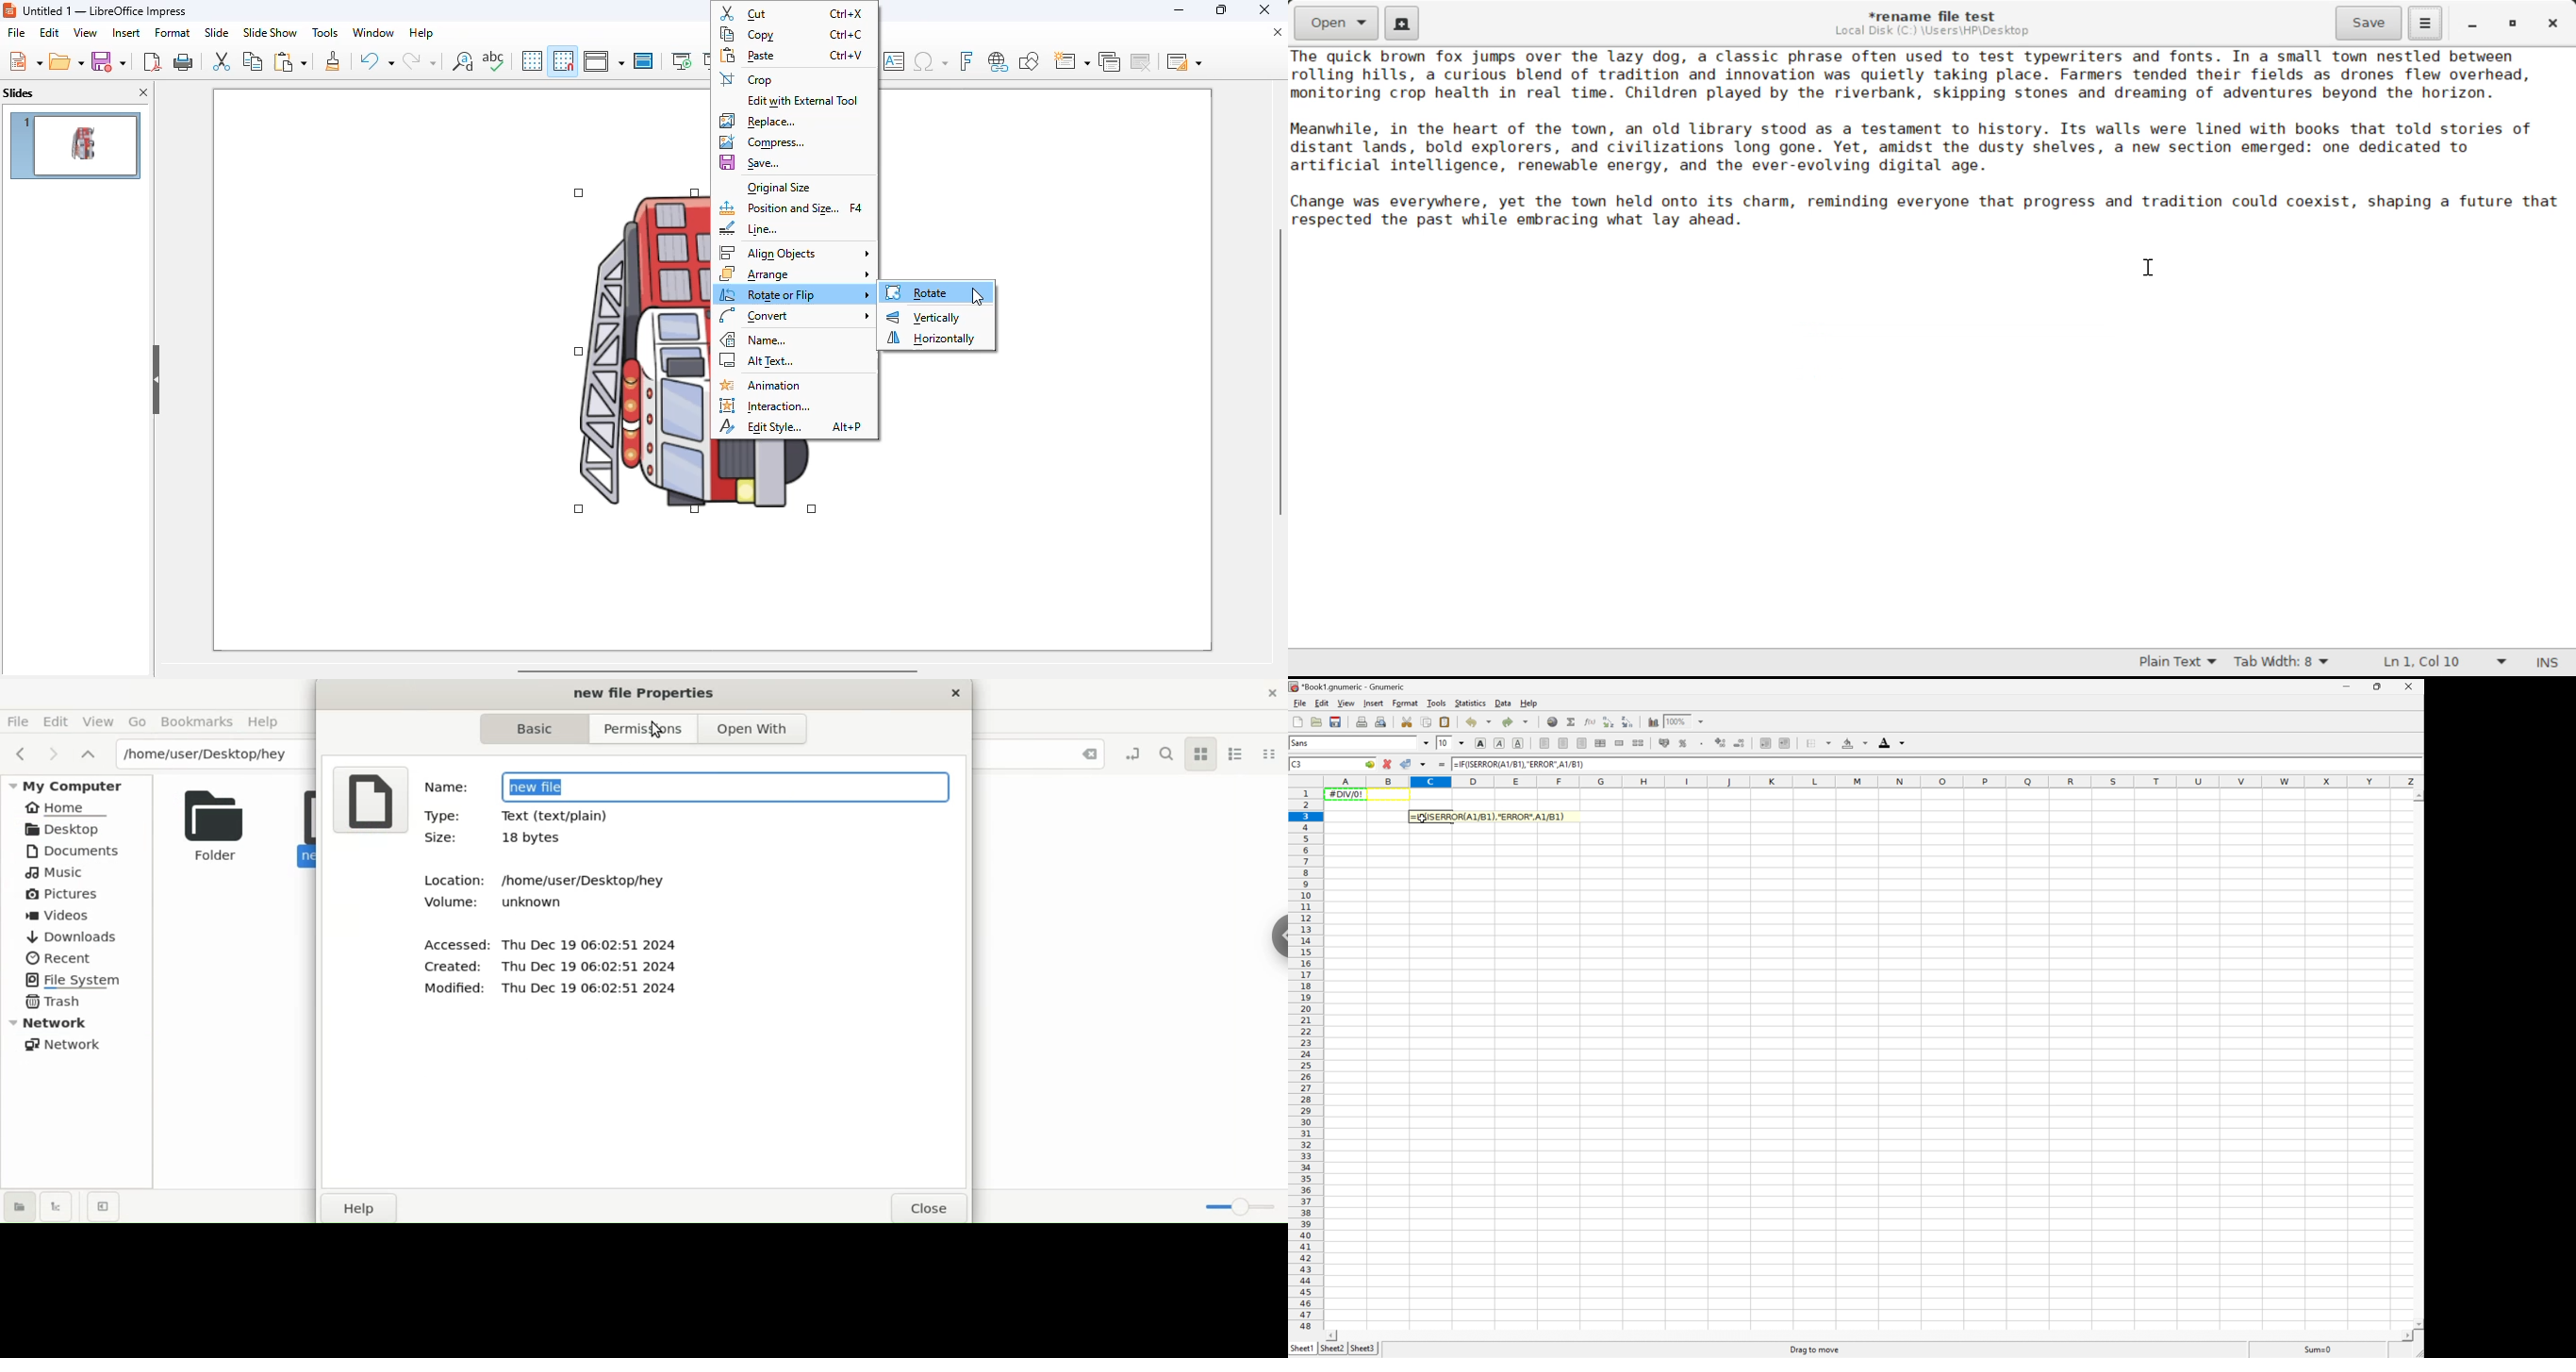 Image resolution: width=2576 pixels, height=1372 pixels. I want to click on copy, so click(253, 61).